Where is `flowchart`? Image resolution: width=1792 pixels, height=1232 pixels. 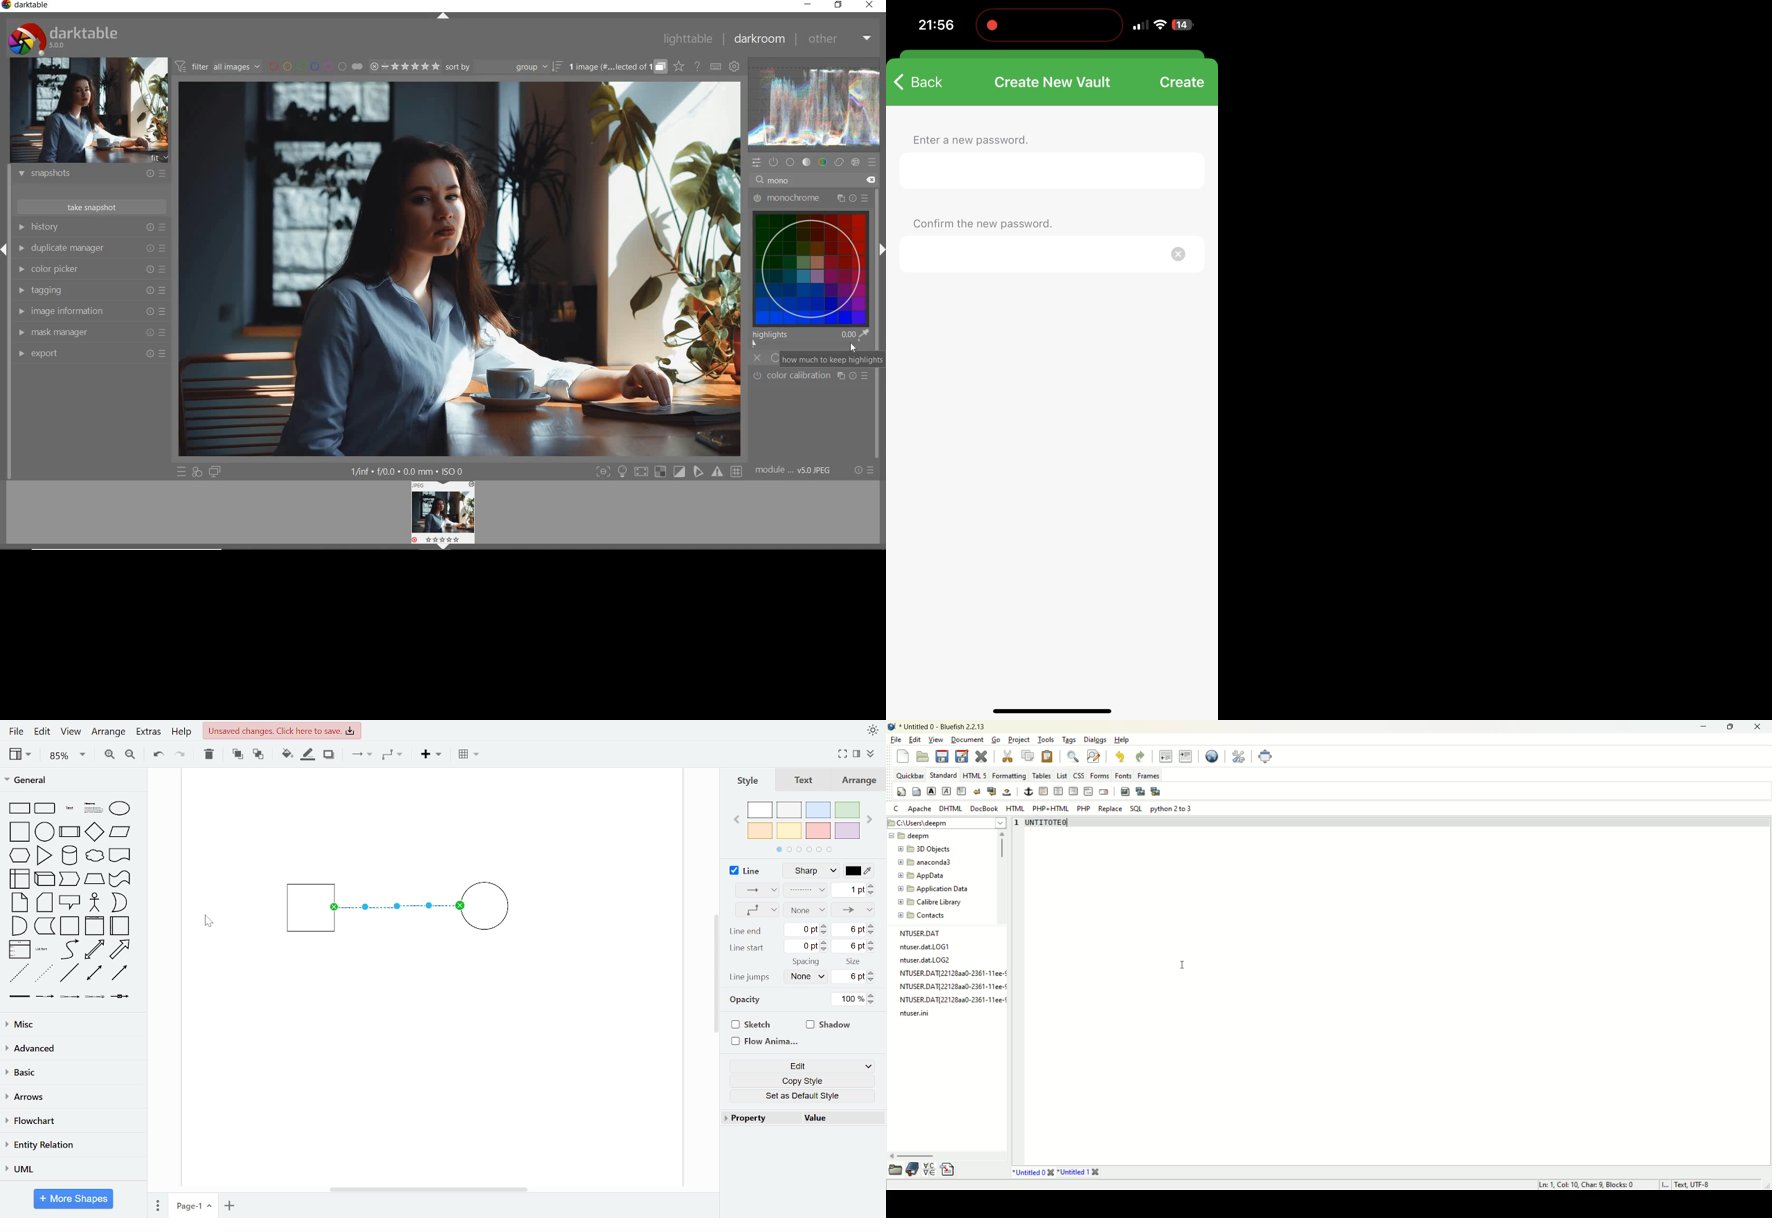 flowchart is located at coordinates (71, 1122).